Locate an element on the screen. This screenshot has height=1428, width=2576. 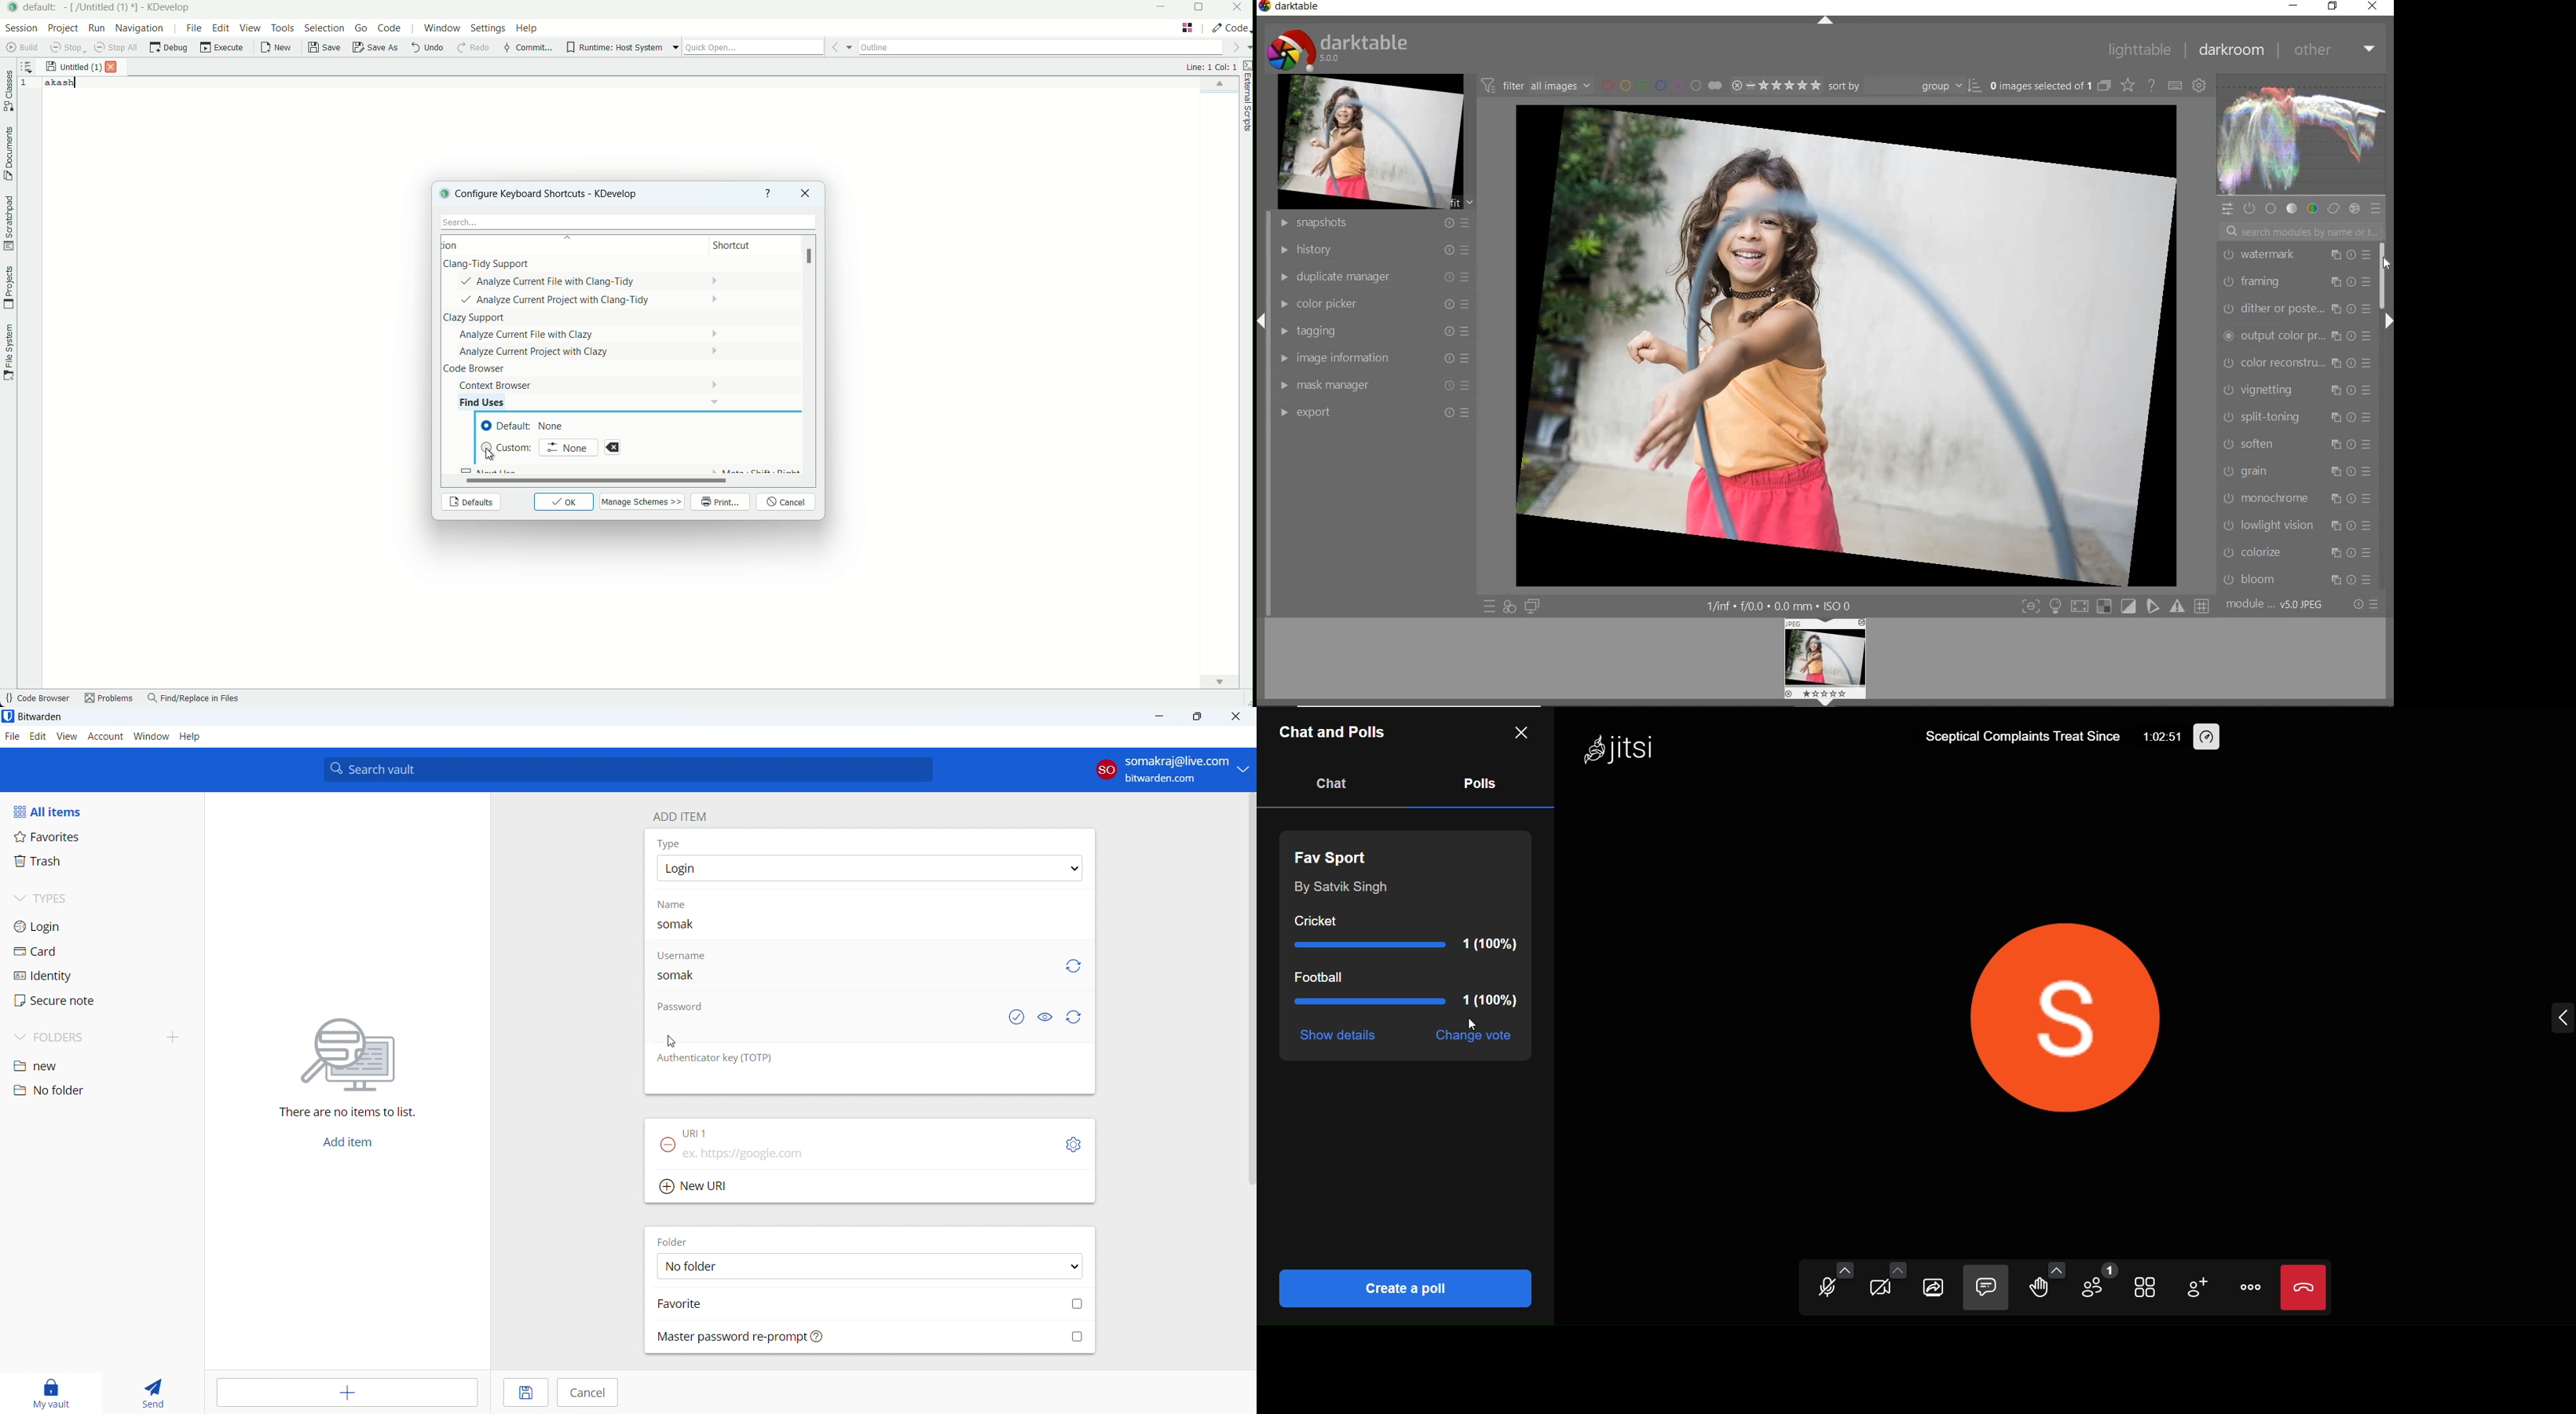
tile view is located at coordinates (2147, 1289).